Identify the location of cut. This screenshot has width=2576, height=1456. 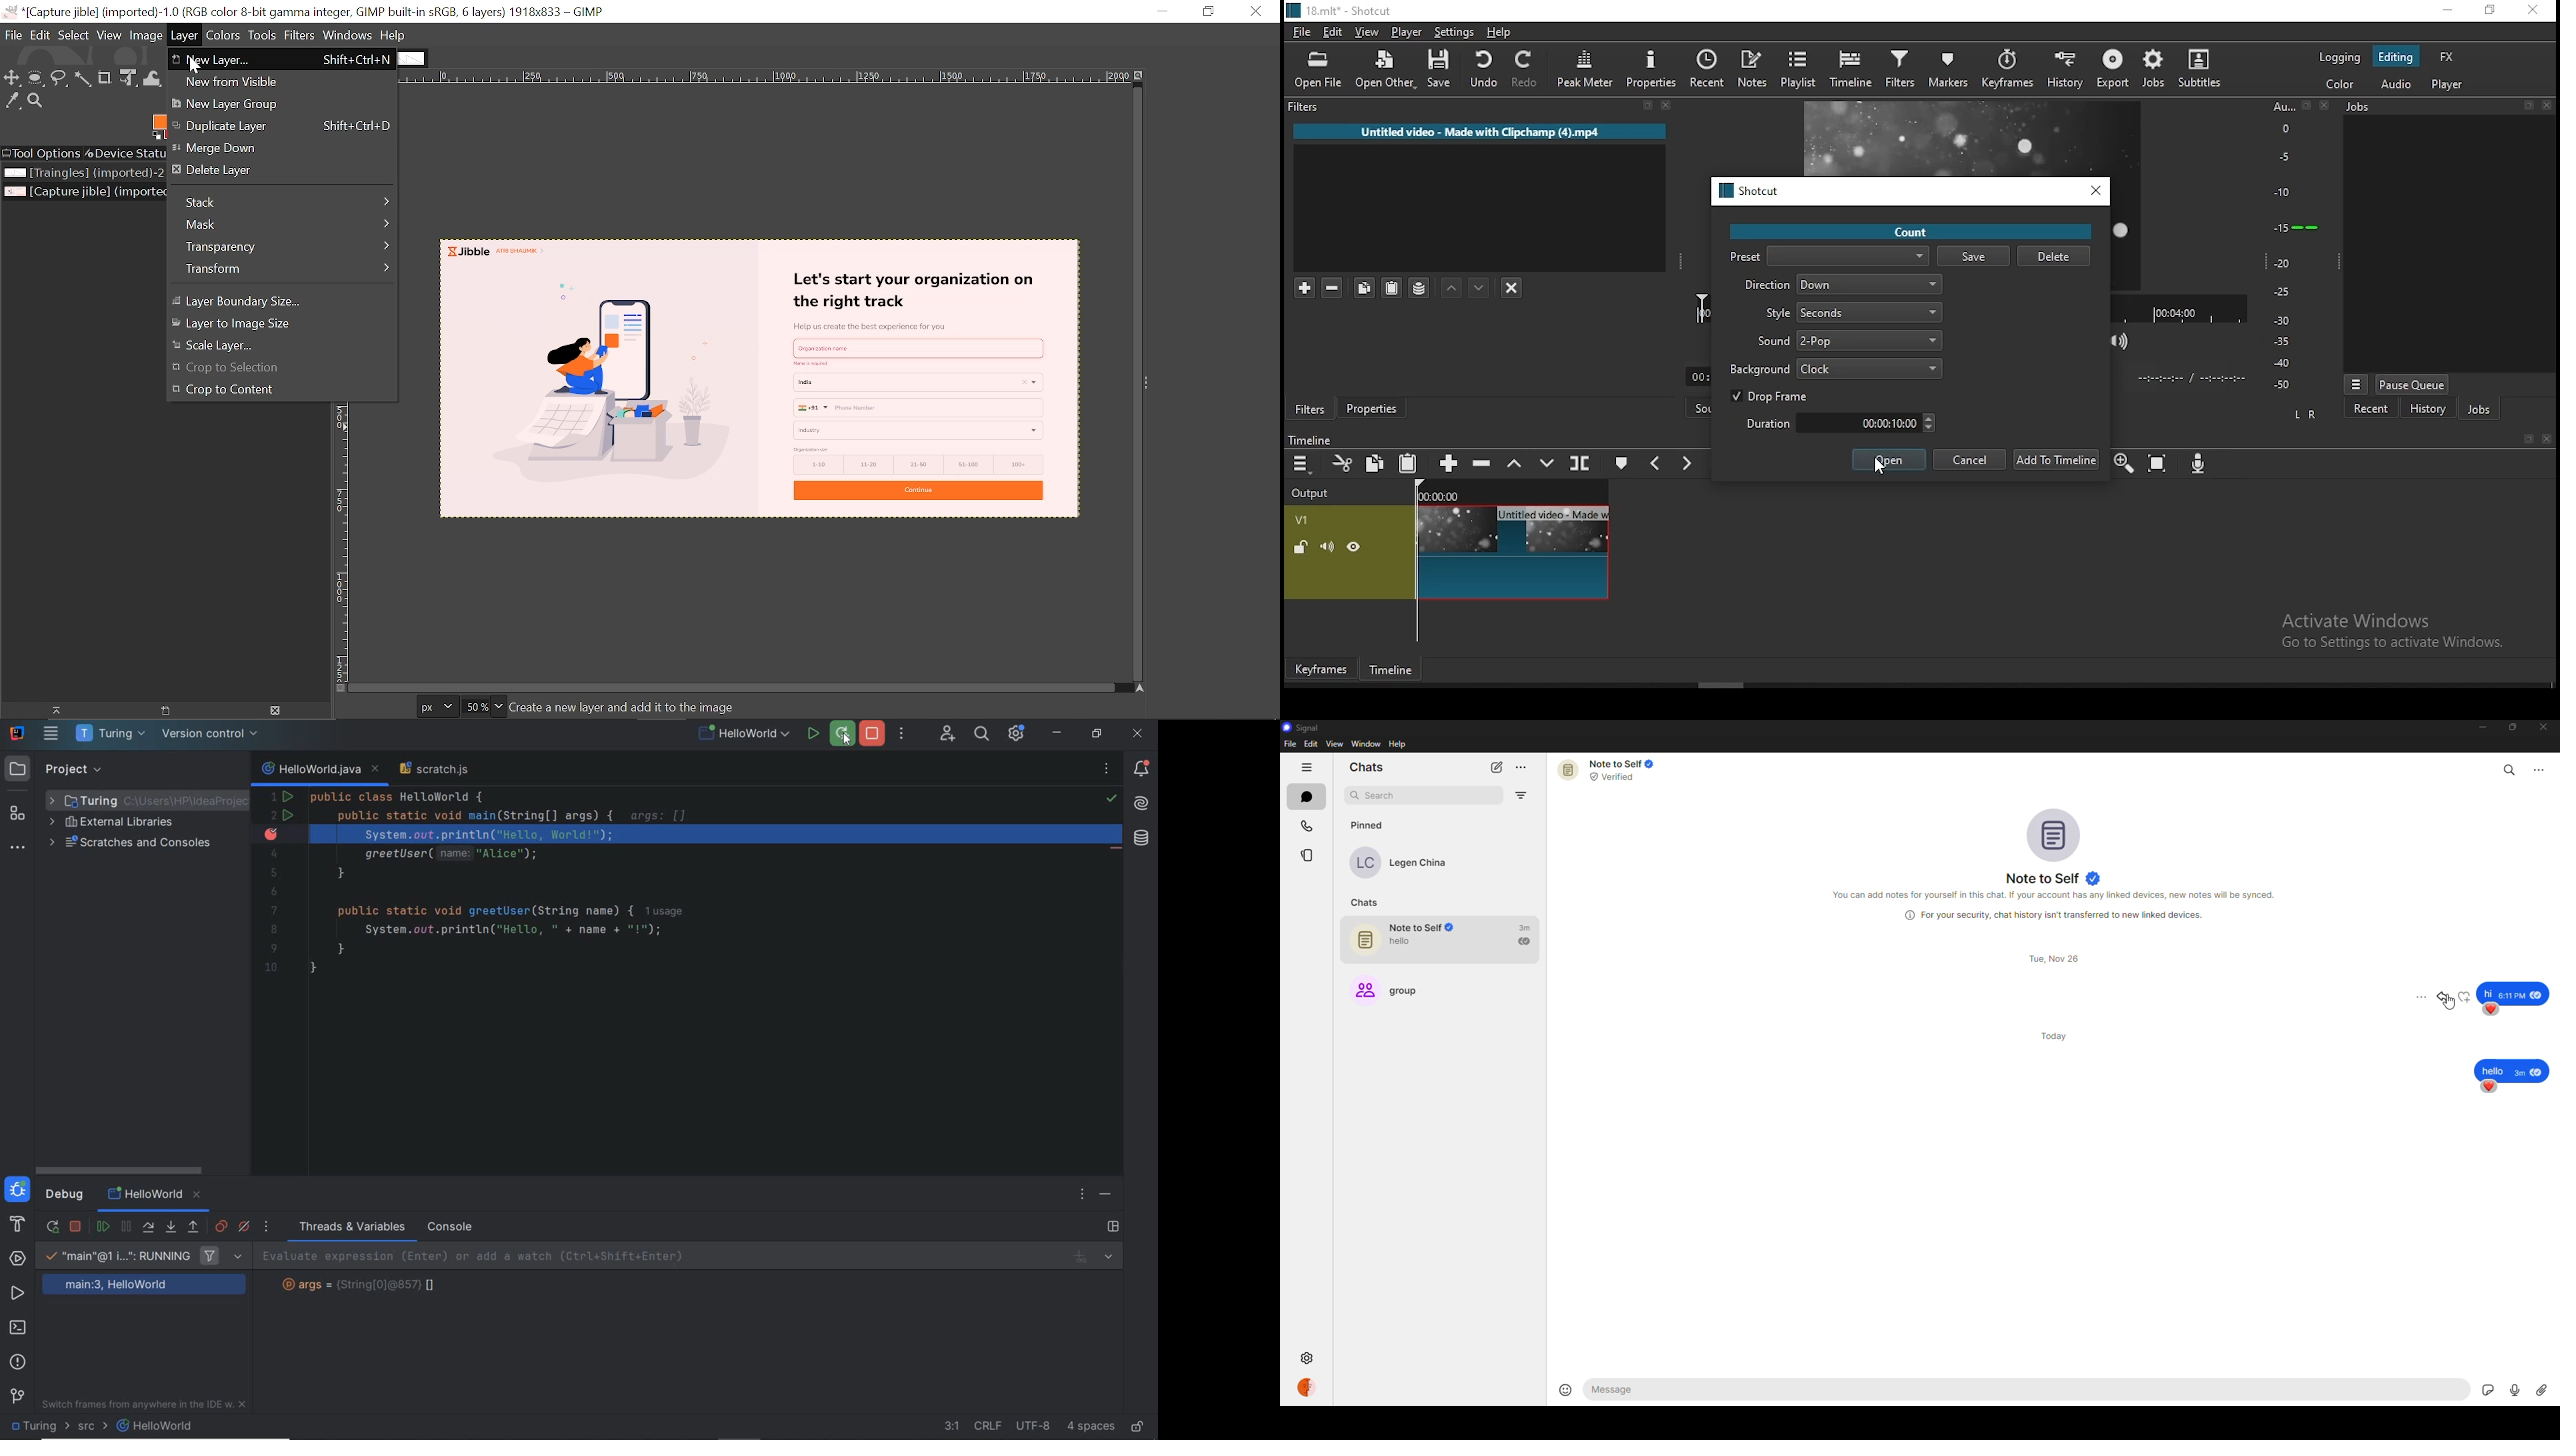
(1345, 463).